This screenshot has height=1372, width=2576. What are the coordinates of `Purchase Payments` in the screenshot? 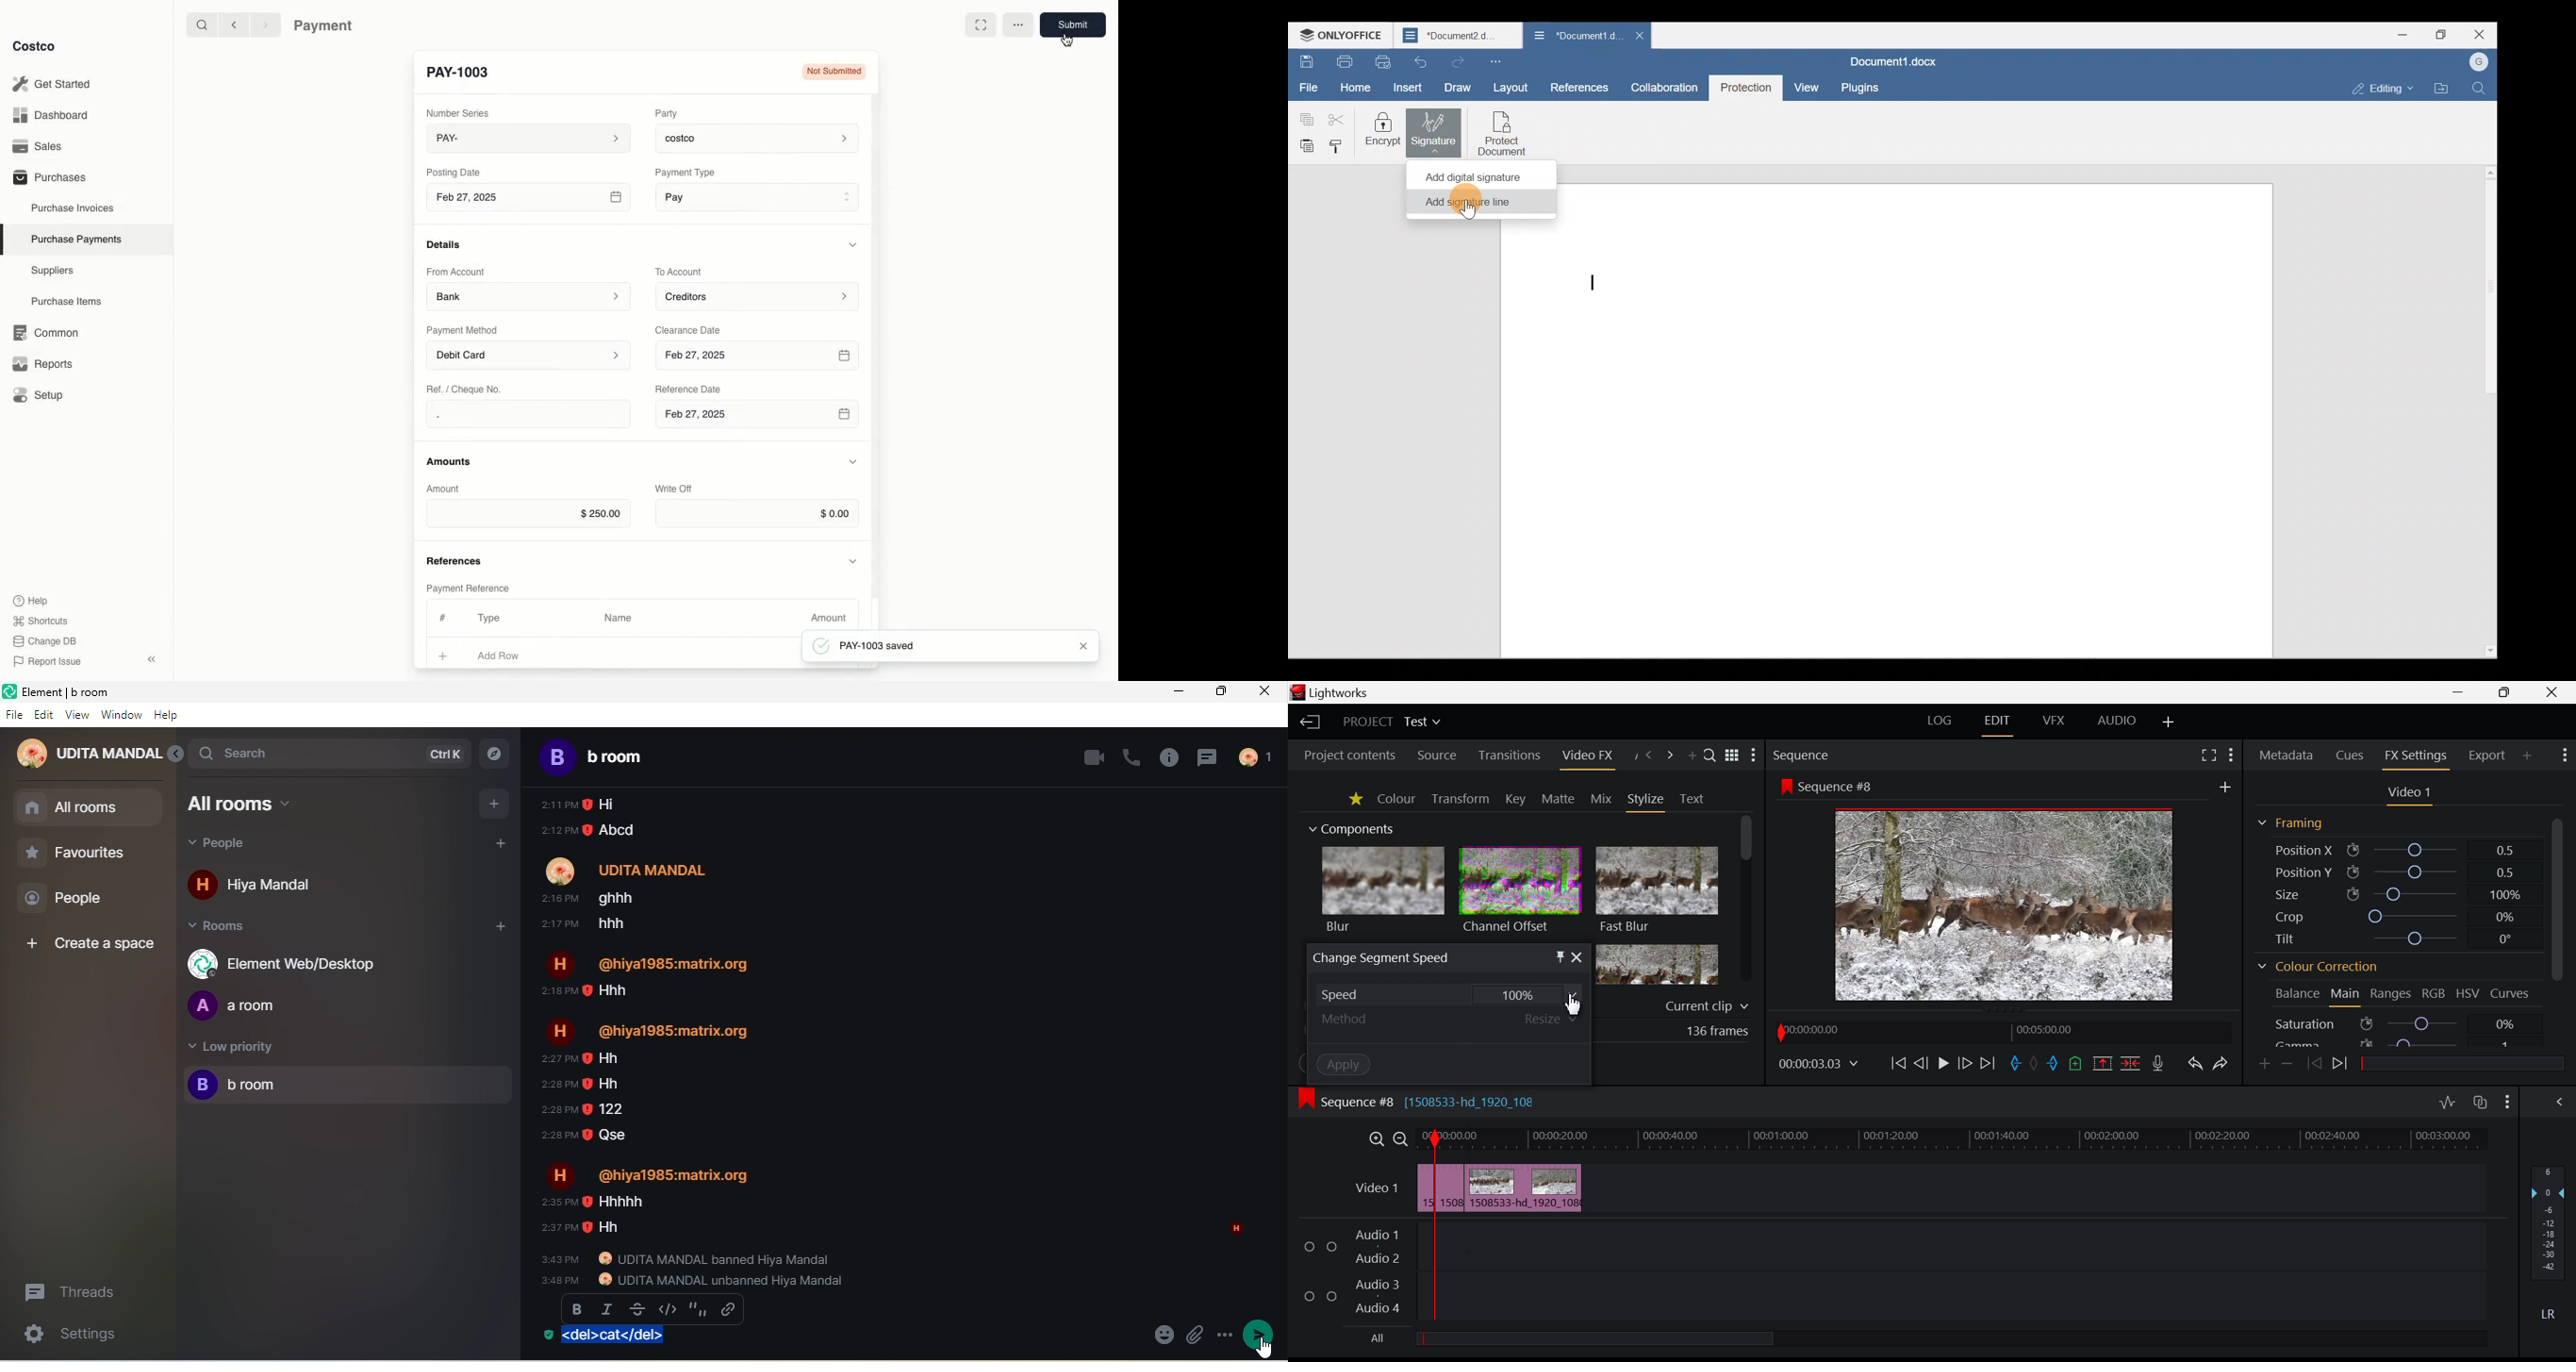 It's located at (75, 238).